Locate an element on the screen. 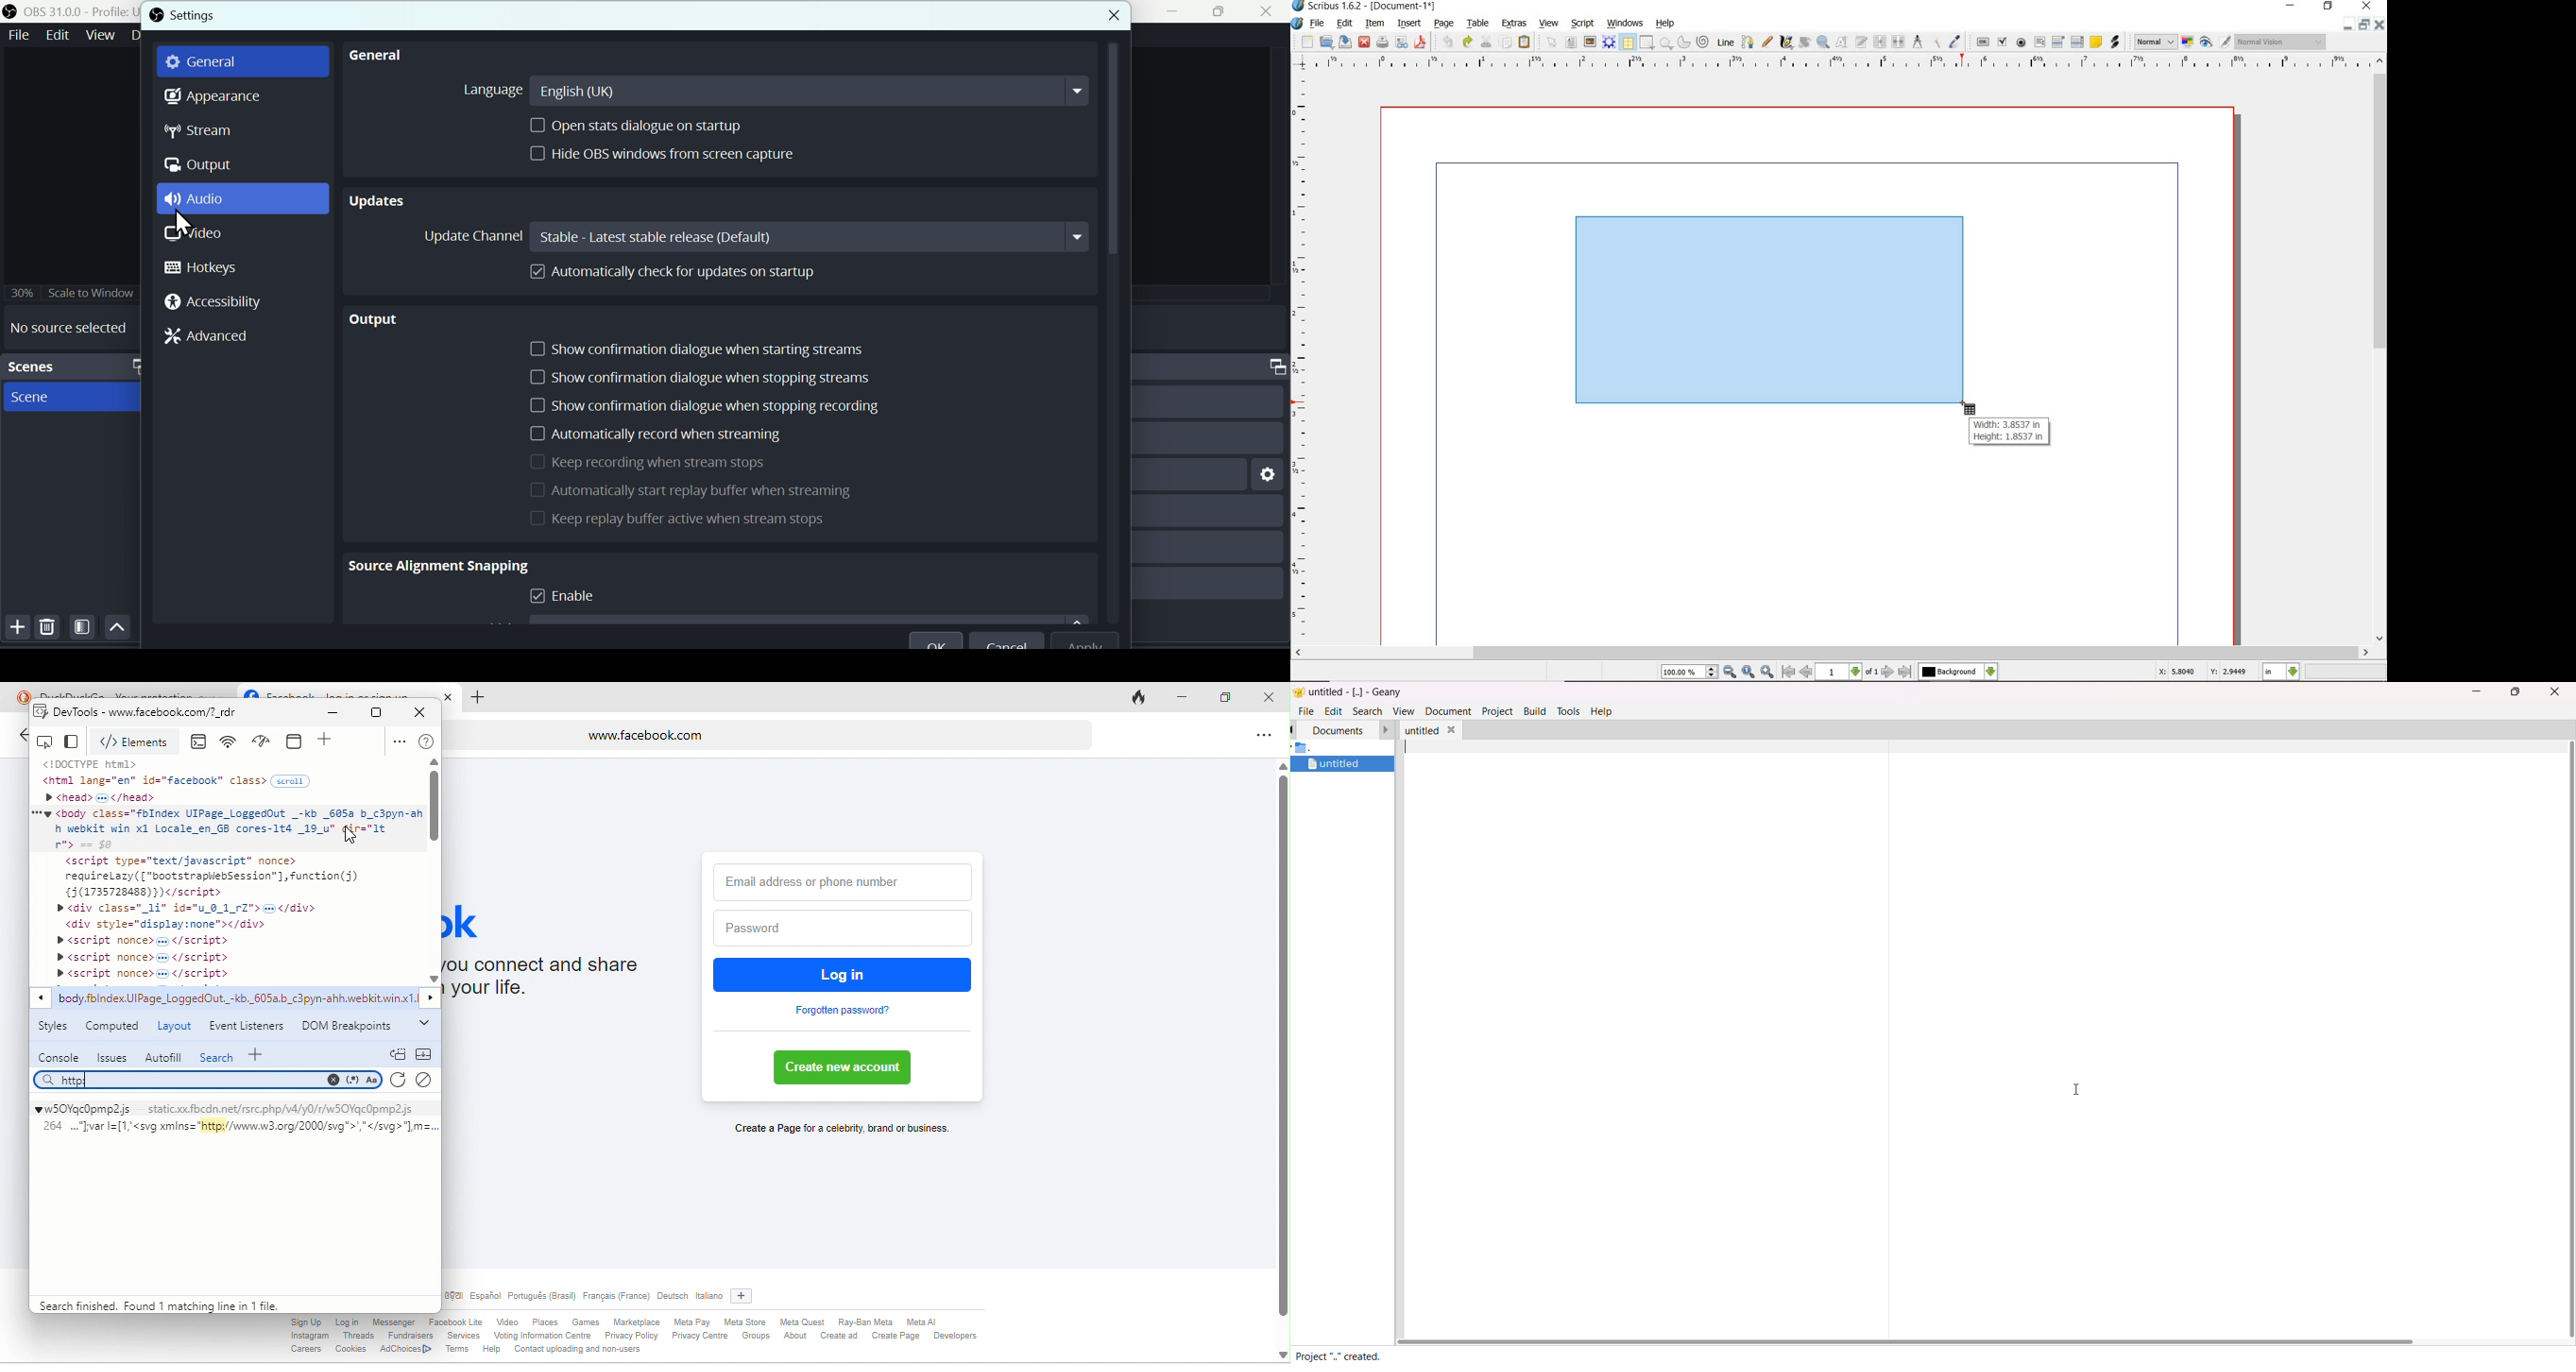 Image resolution: width=2576 pixels, height=1372 pixels. Show confirmation dialogue when stopping Stream is located at coordinates (702, 378).